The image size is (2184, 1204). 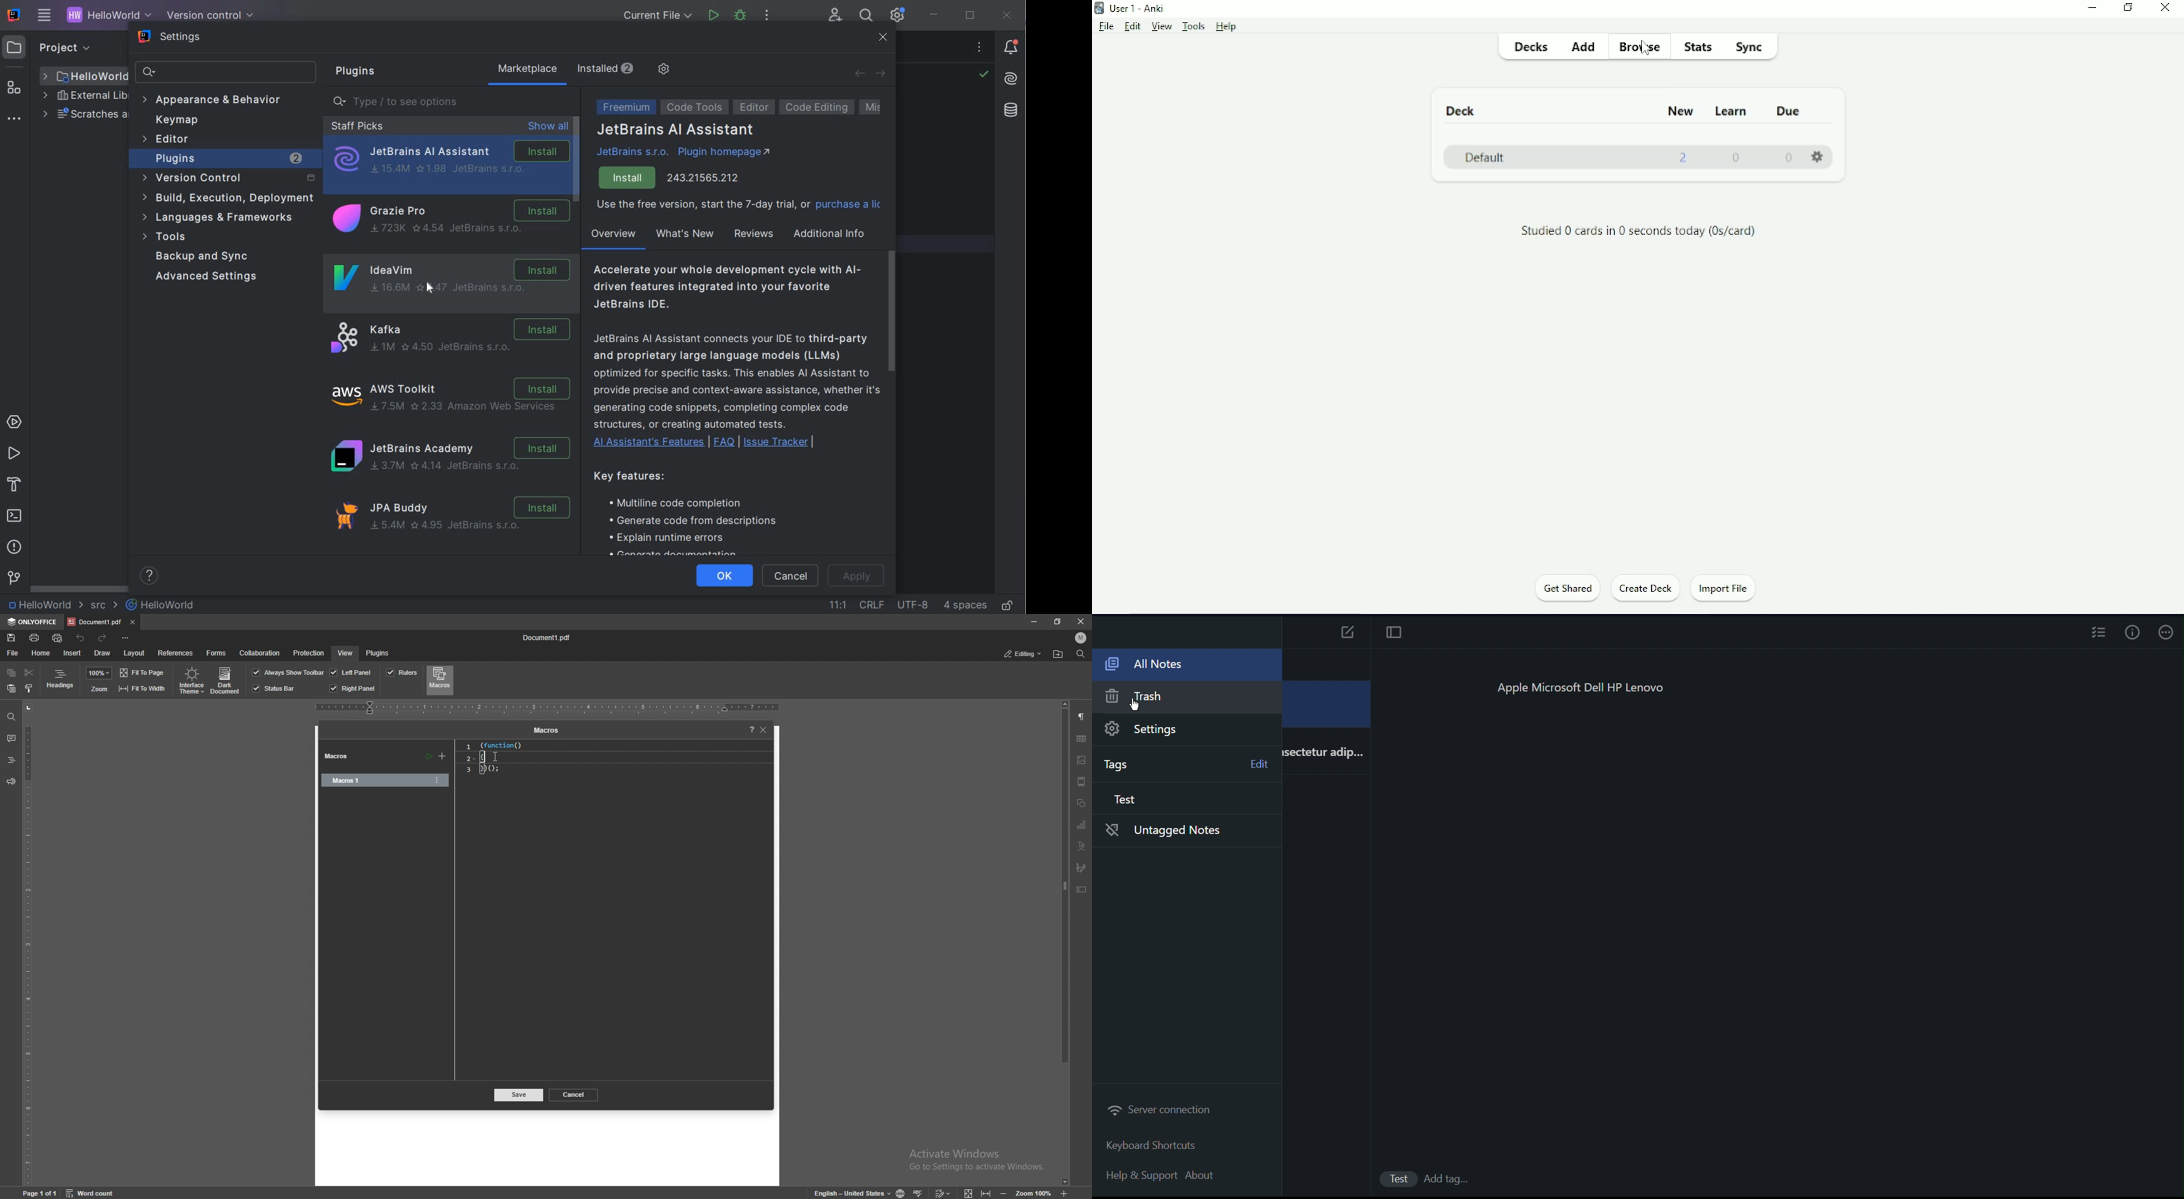 I want to click on Help and Support, so click(x=1140, y=1174).